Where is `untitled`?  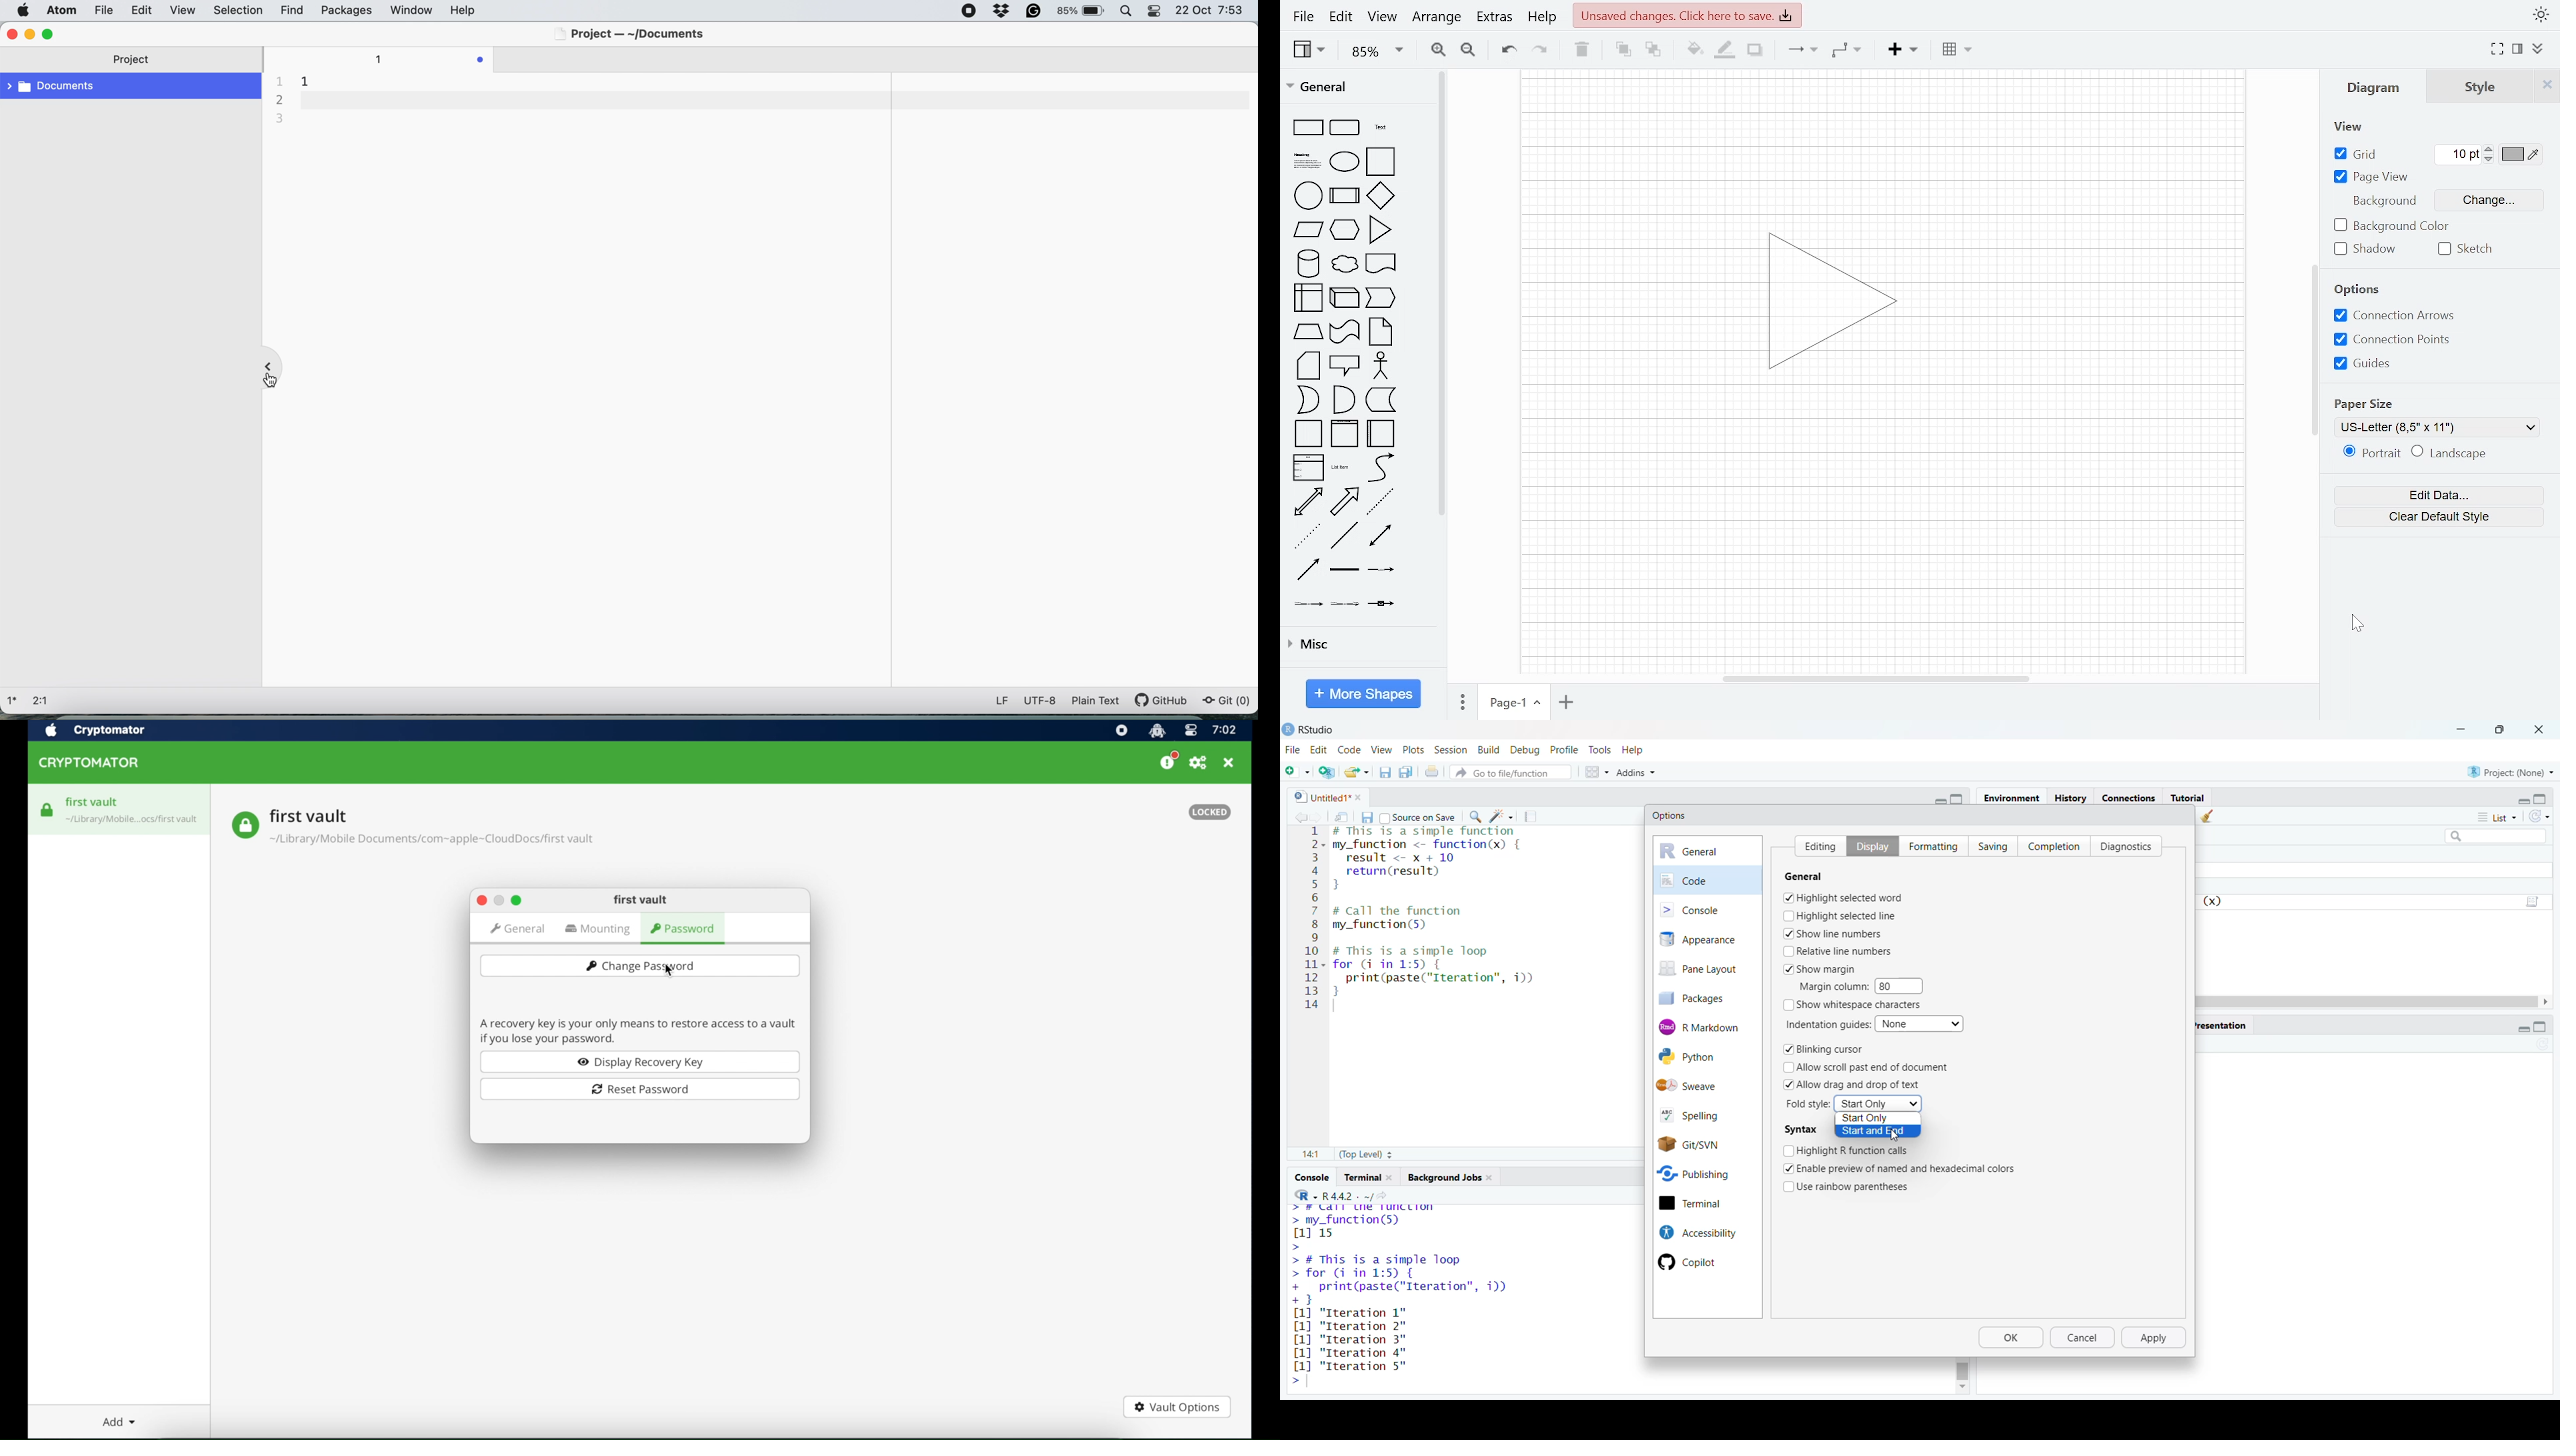
untitled is located at coordinates (1315, 796).